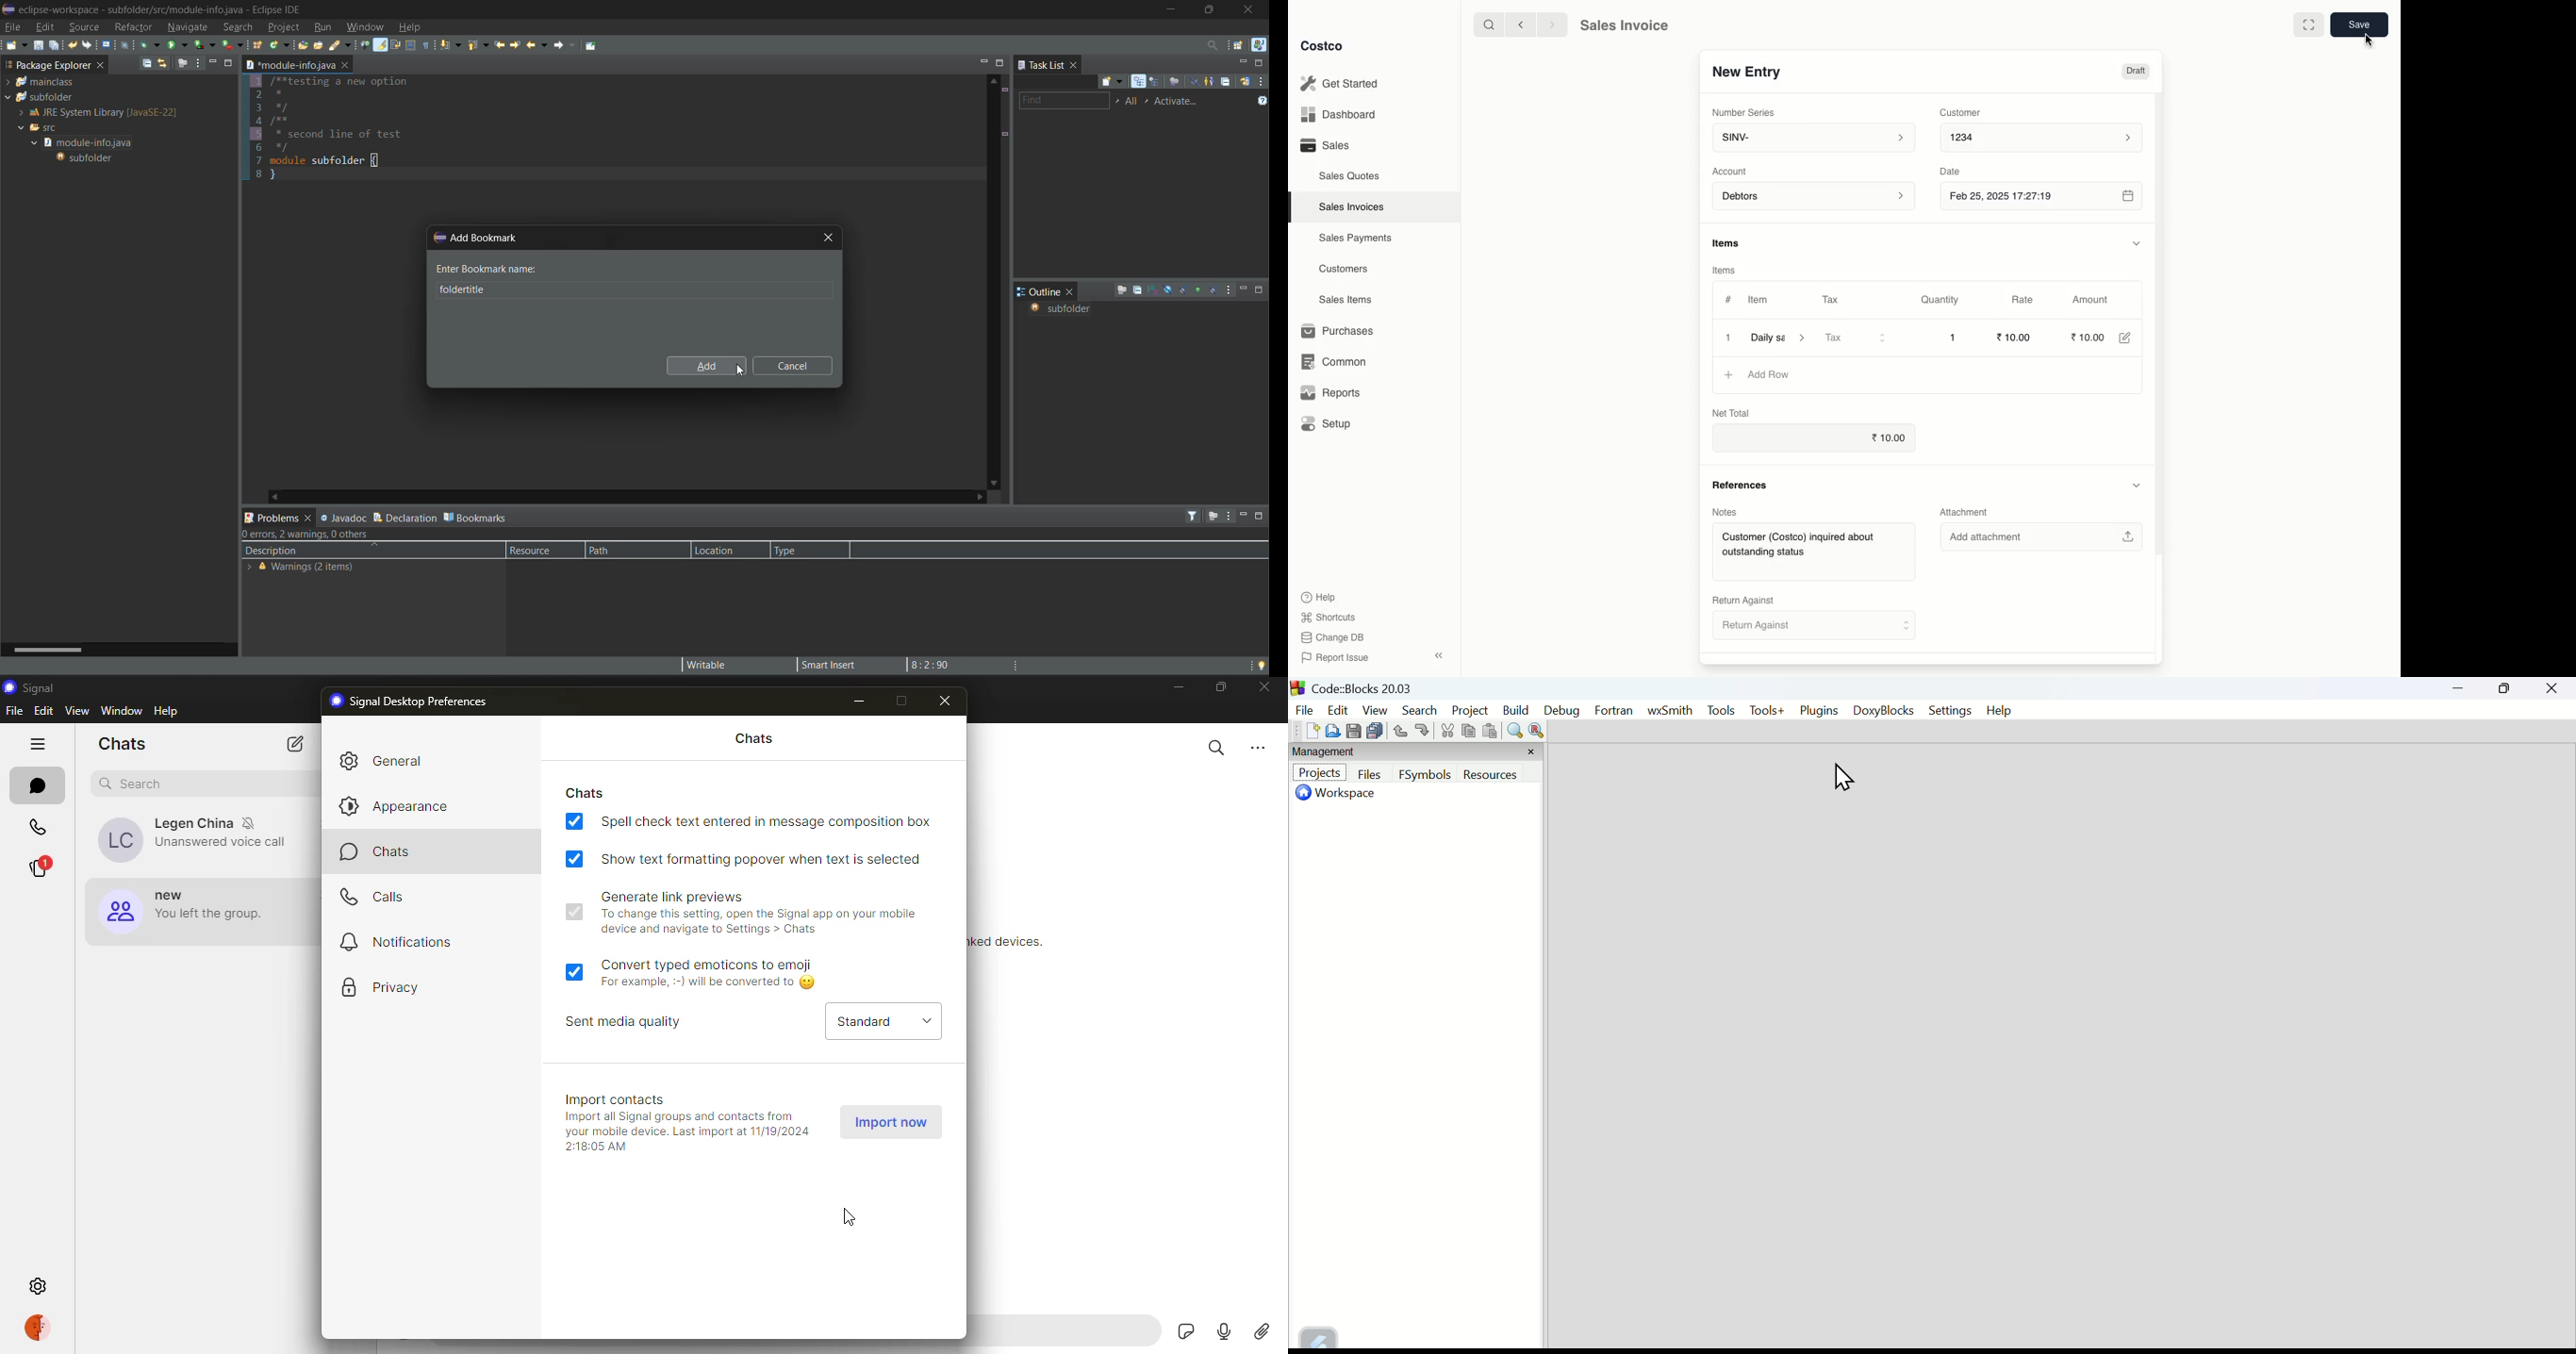 The height and width of the screenshot is (1372, 2576). What do you see at coordinates (2308, 24) in the screenshot?
I see `Full width toggle` at bounding box center [2308, 24].